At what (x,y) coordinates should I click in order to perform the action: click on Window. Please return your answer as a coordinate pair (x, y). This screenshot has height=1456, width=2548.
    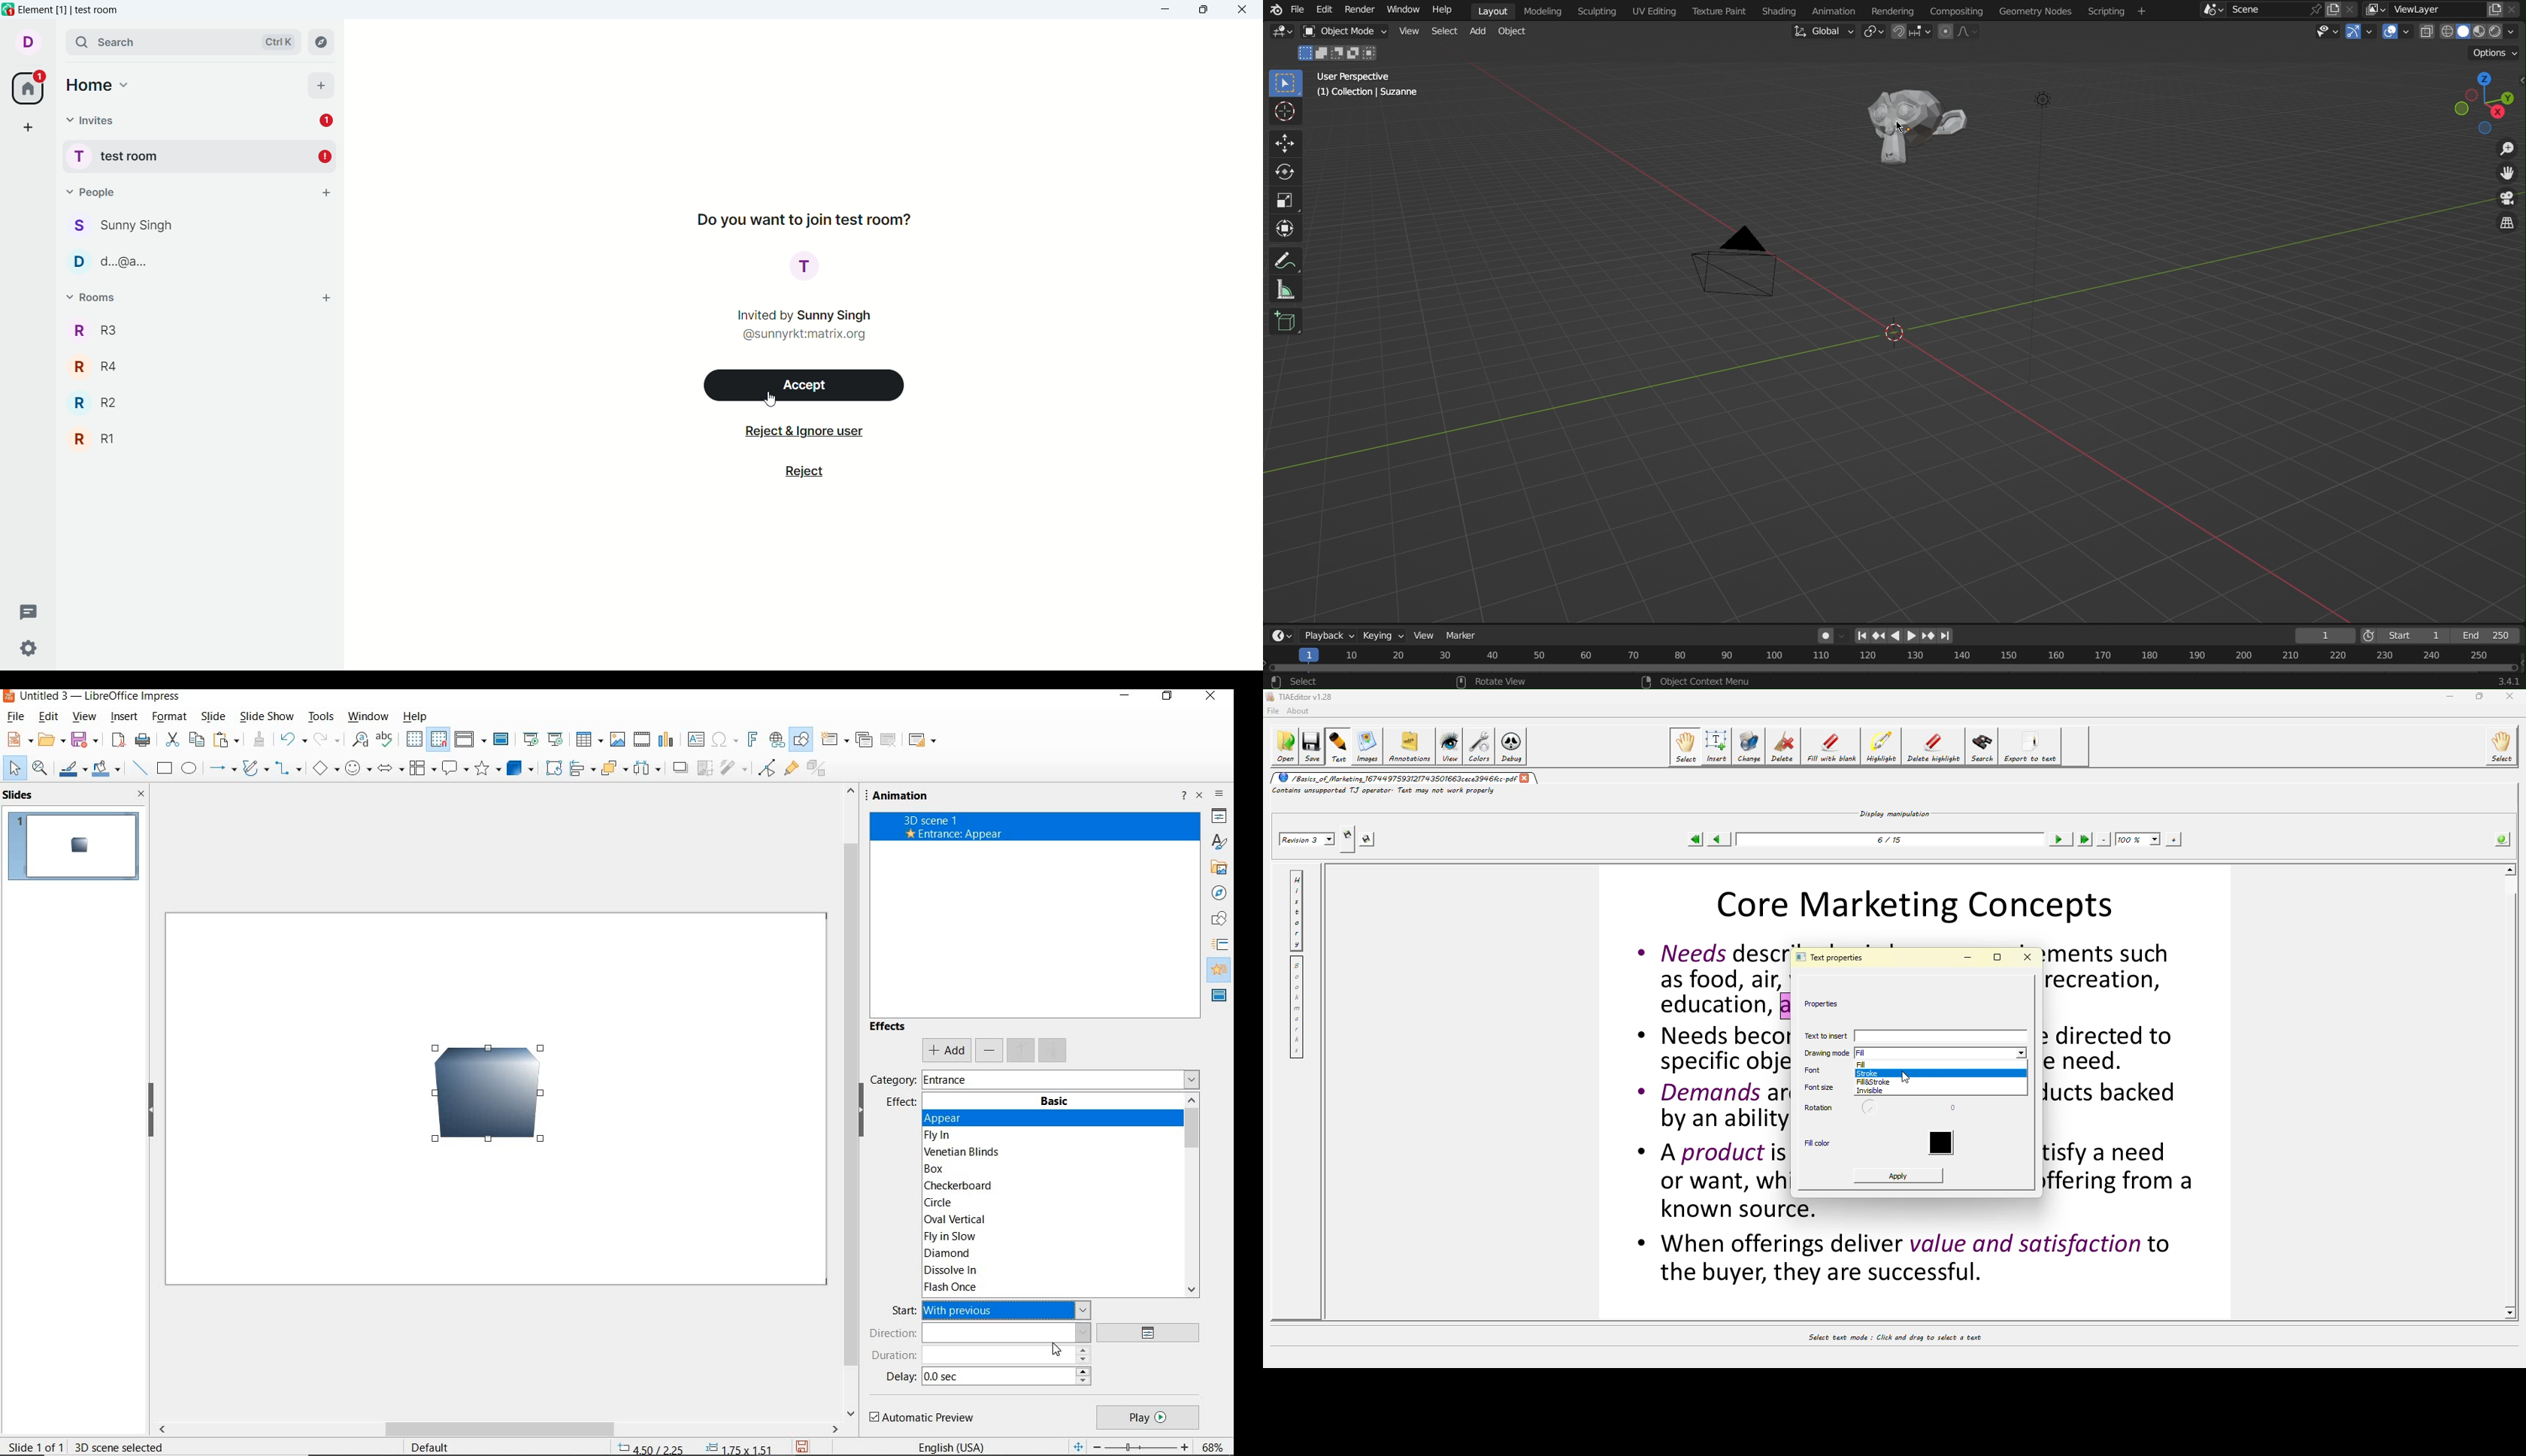
    Looking at the image, I should click on (1403, 10).